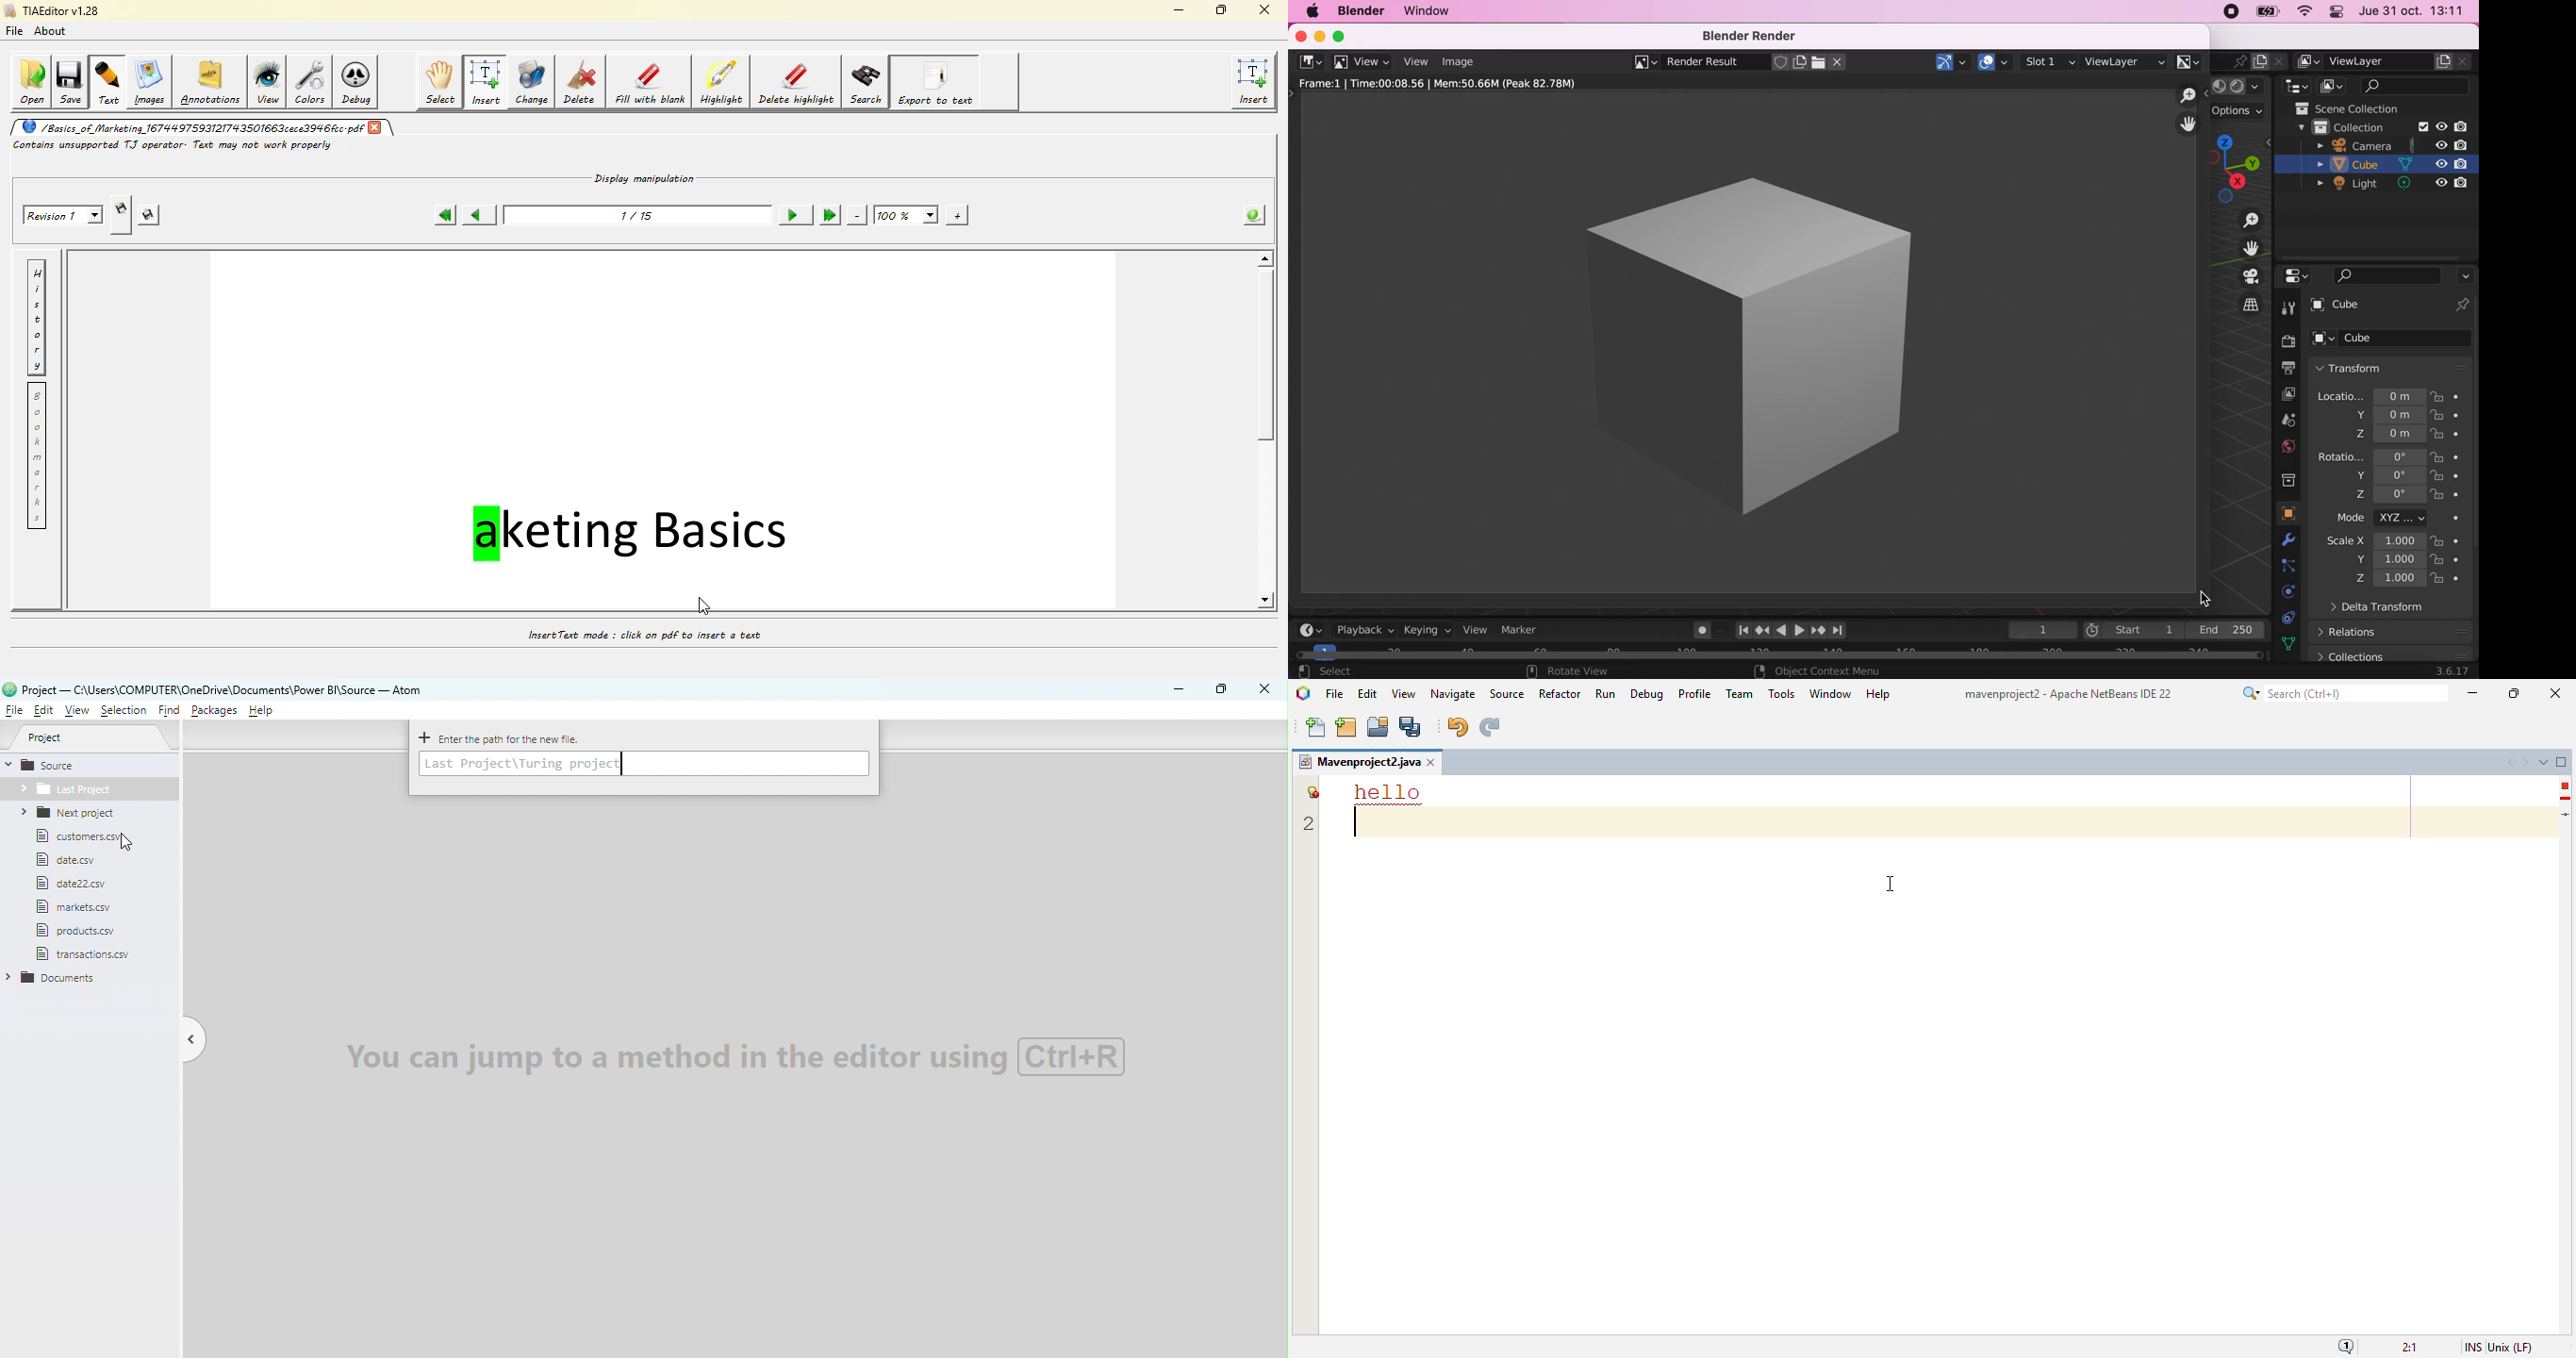 This screenshot has width=2576, height=1372. Describe the element at coordinates (2038, 630) in the screenshot. I see `1` at that location.